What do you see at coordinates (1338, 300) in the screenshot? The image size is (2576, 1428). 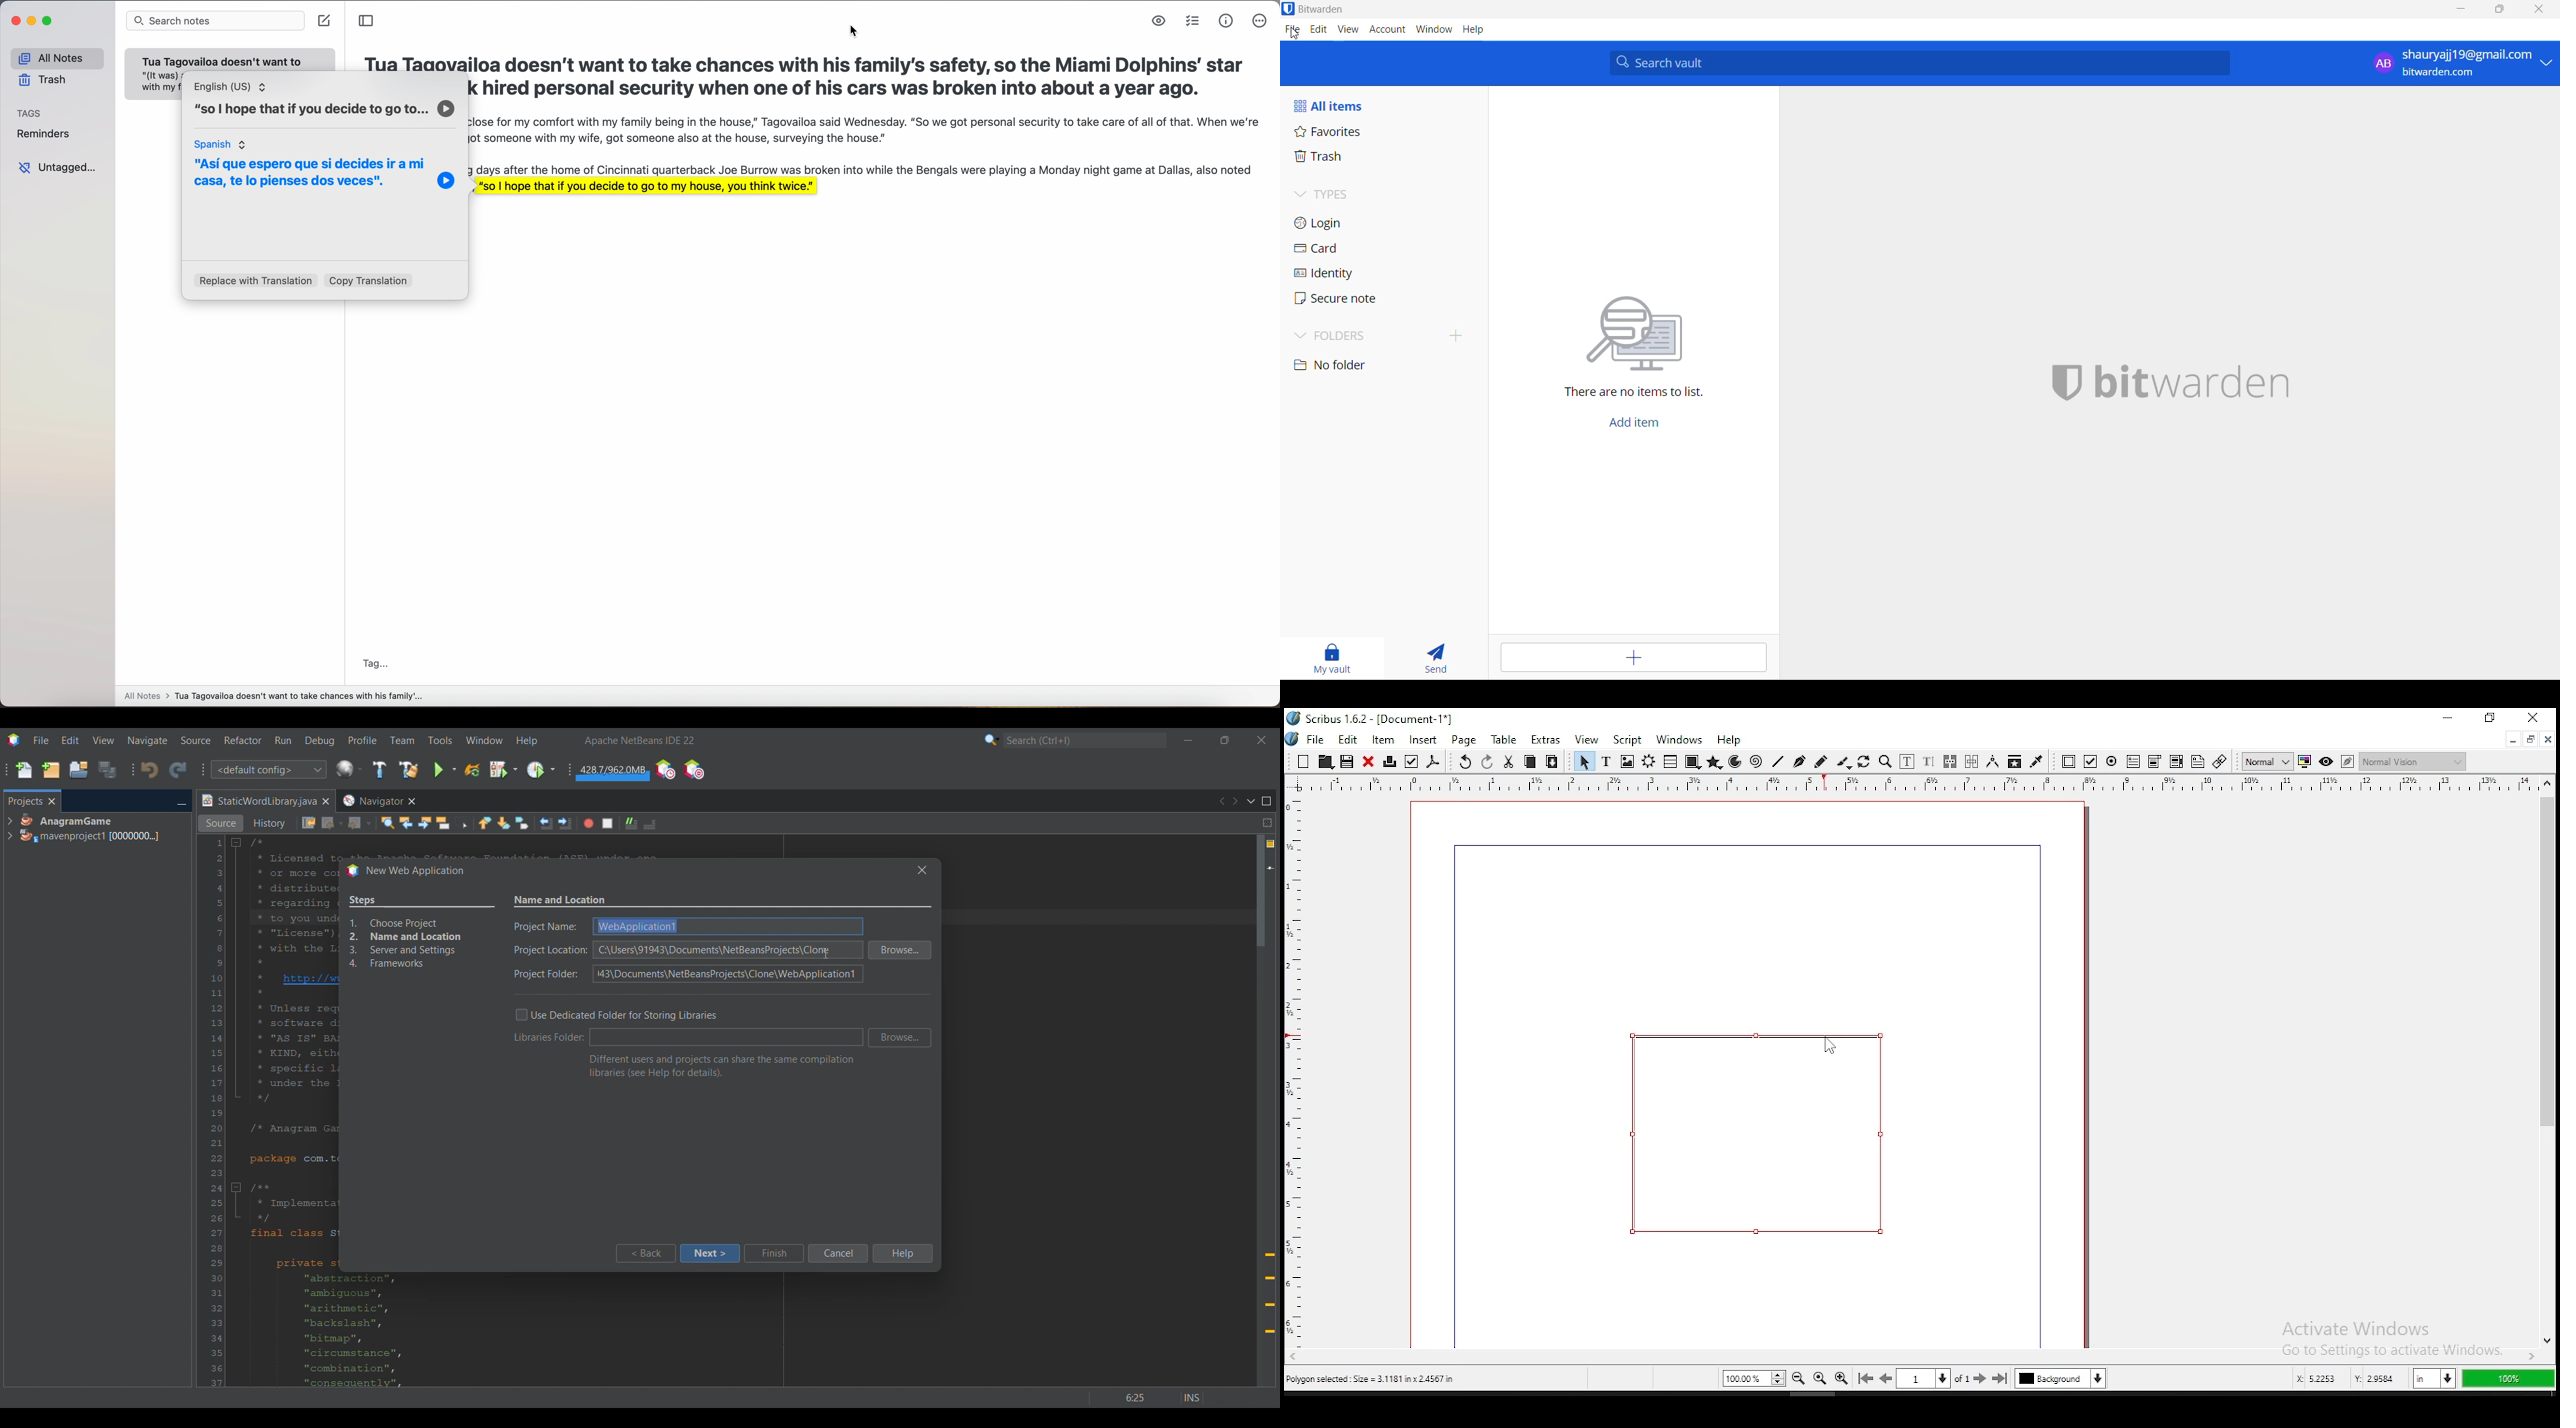 I see `secure note` at bounding box center [1338, 300].